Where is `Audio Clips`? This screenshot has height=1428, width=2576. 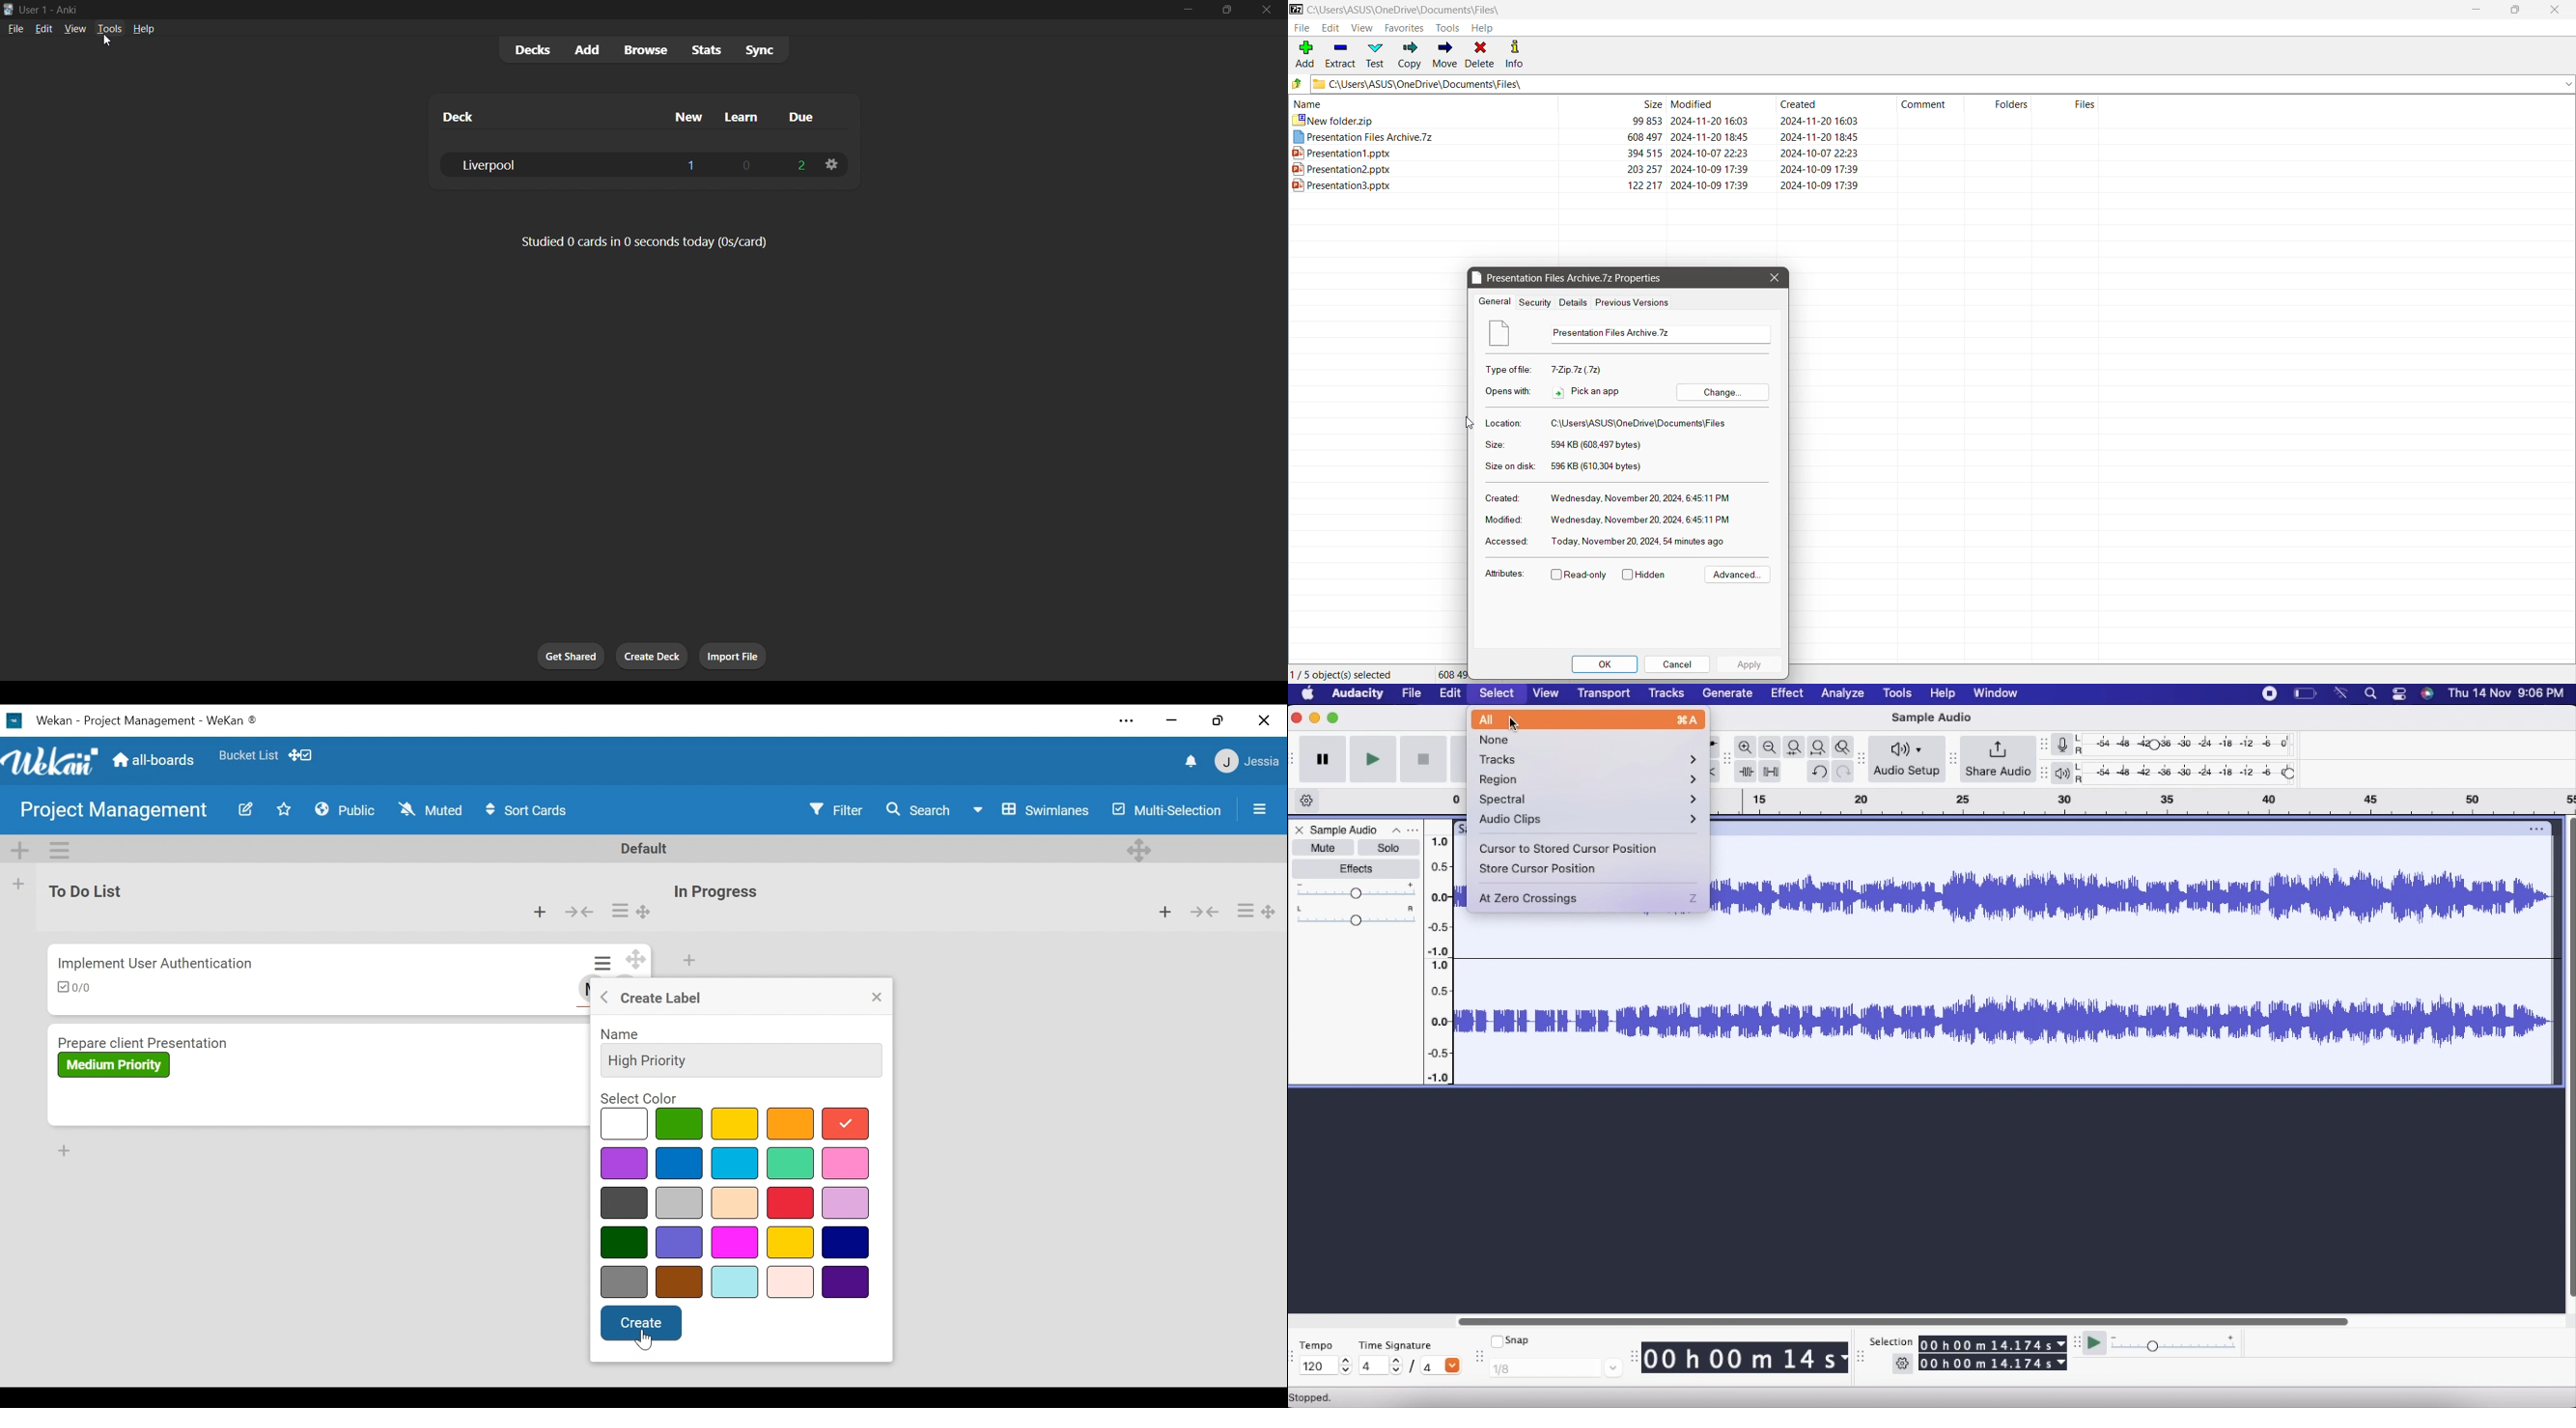 Audio Clips is located at coordinates (1589, 820).